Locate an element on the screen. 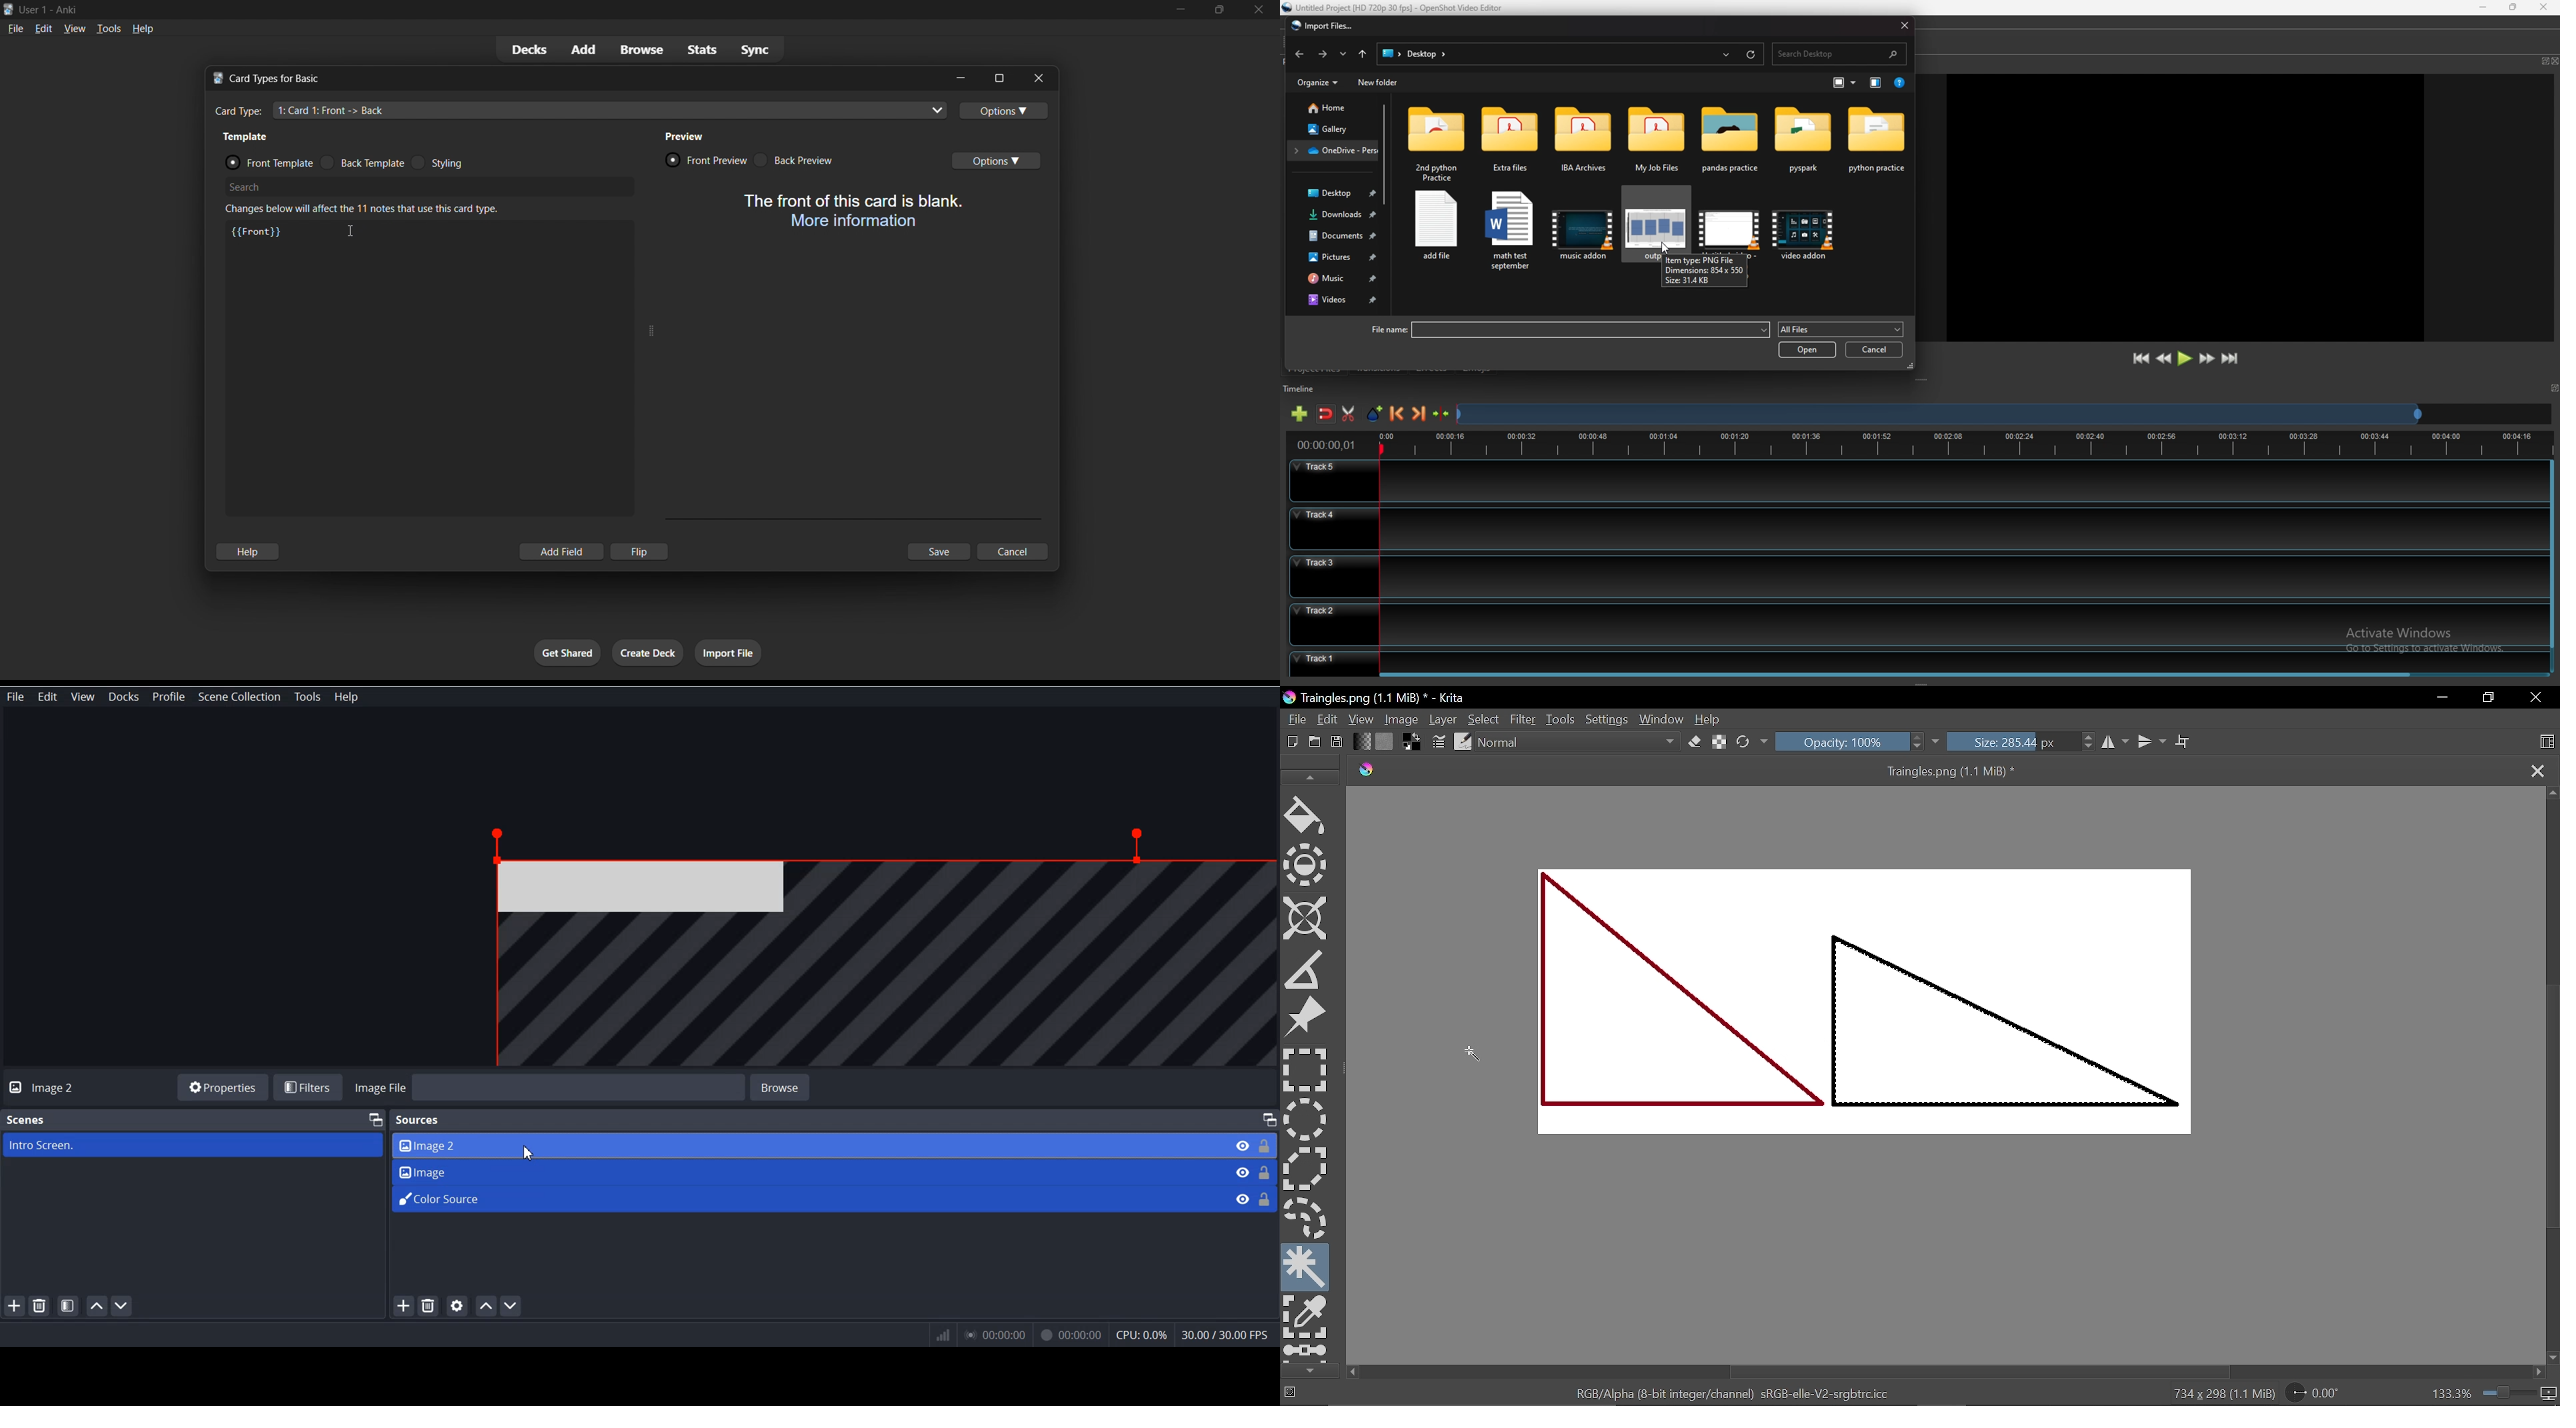 This screenshot has height=1428, width=2576. close is located at coordinates (1259, 10).